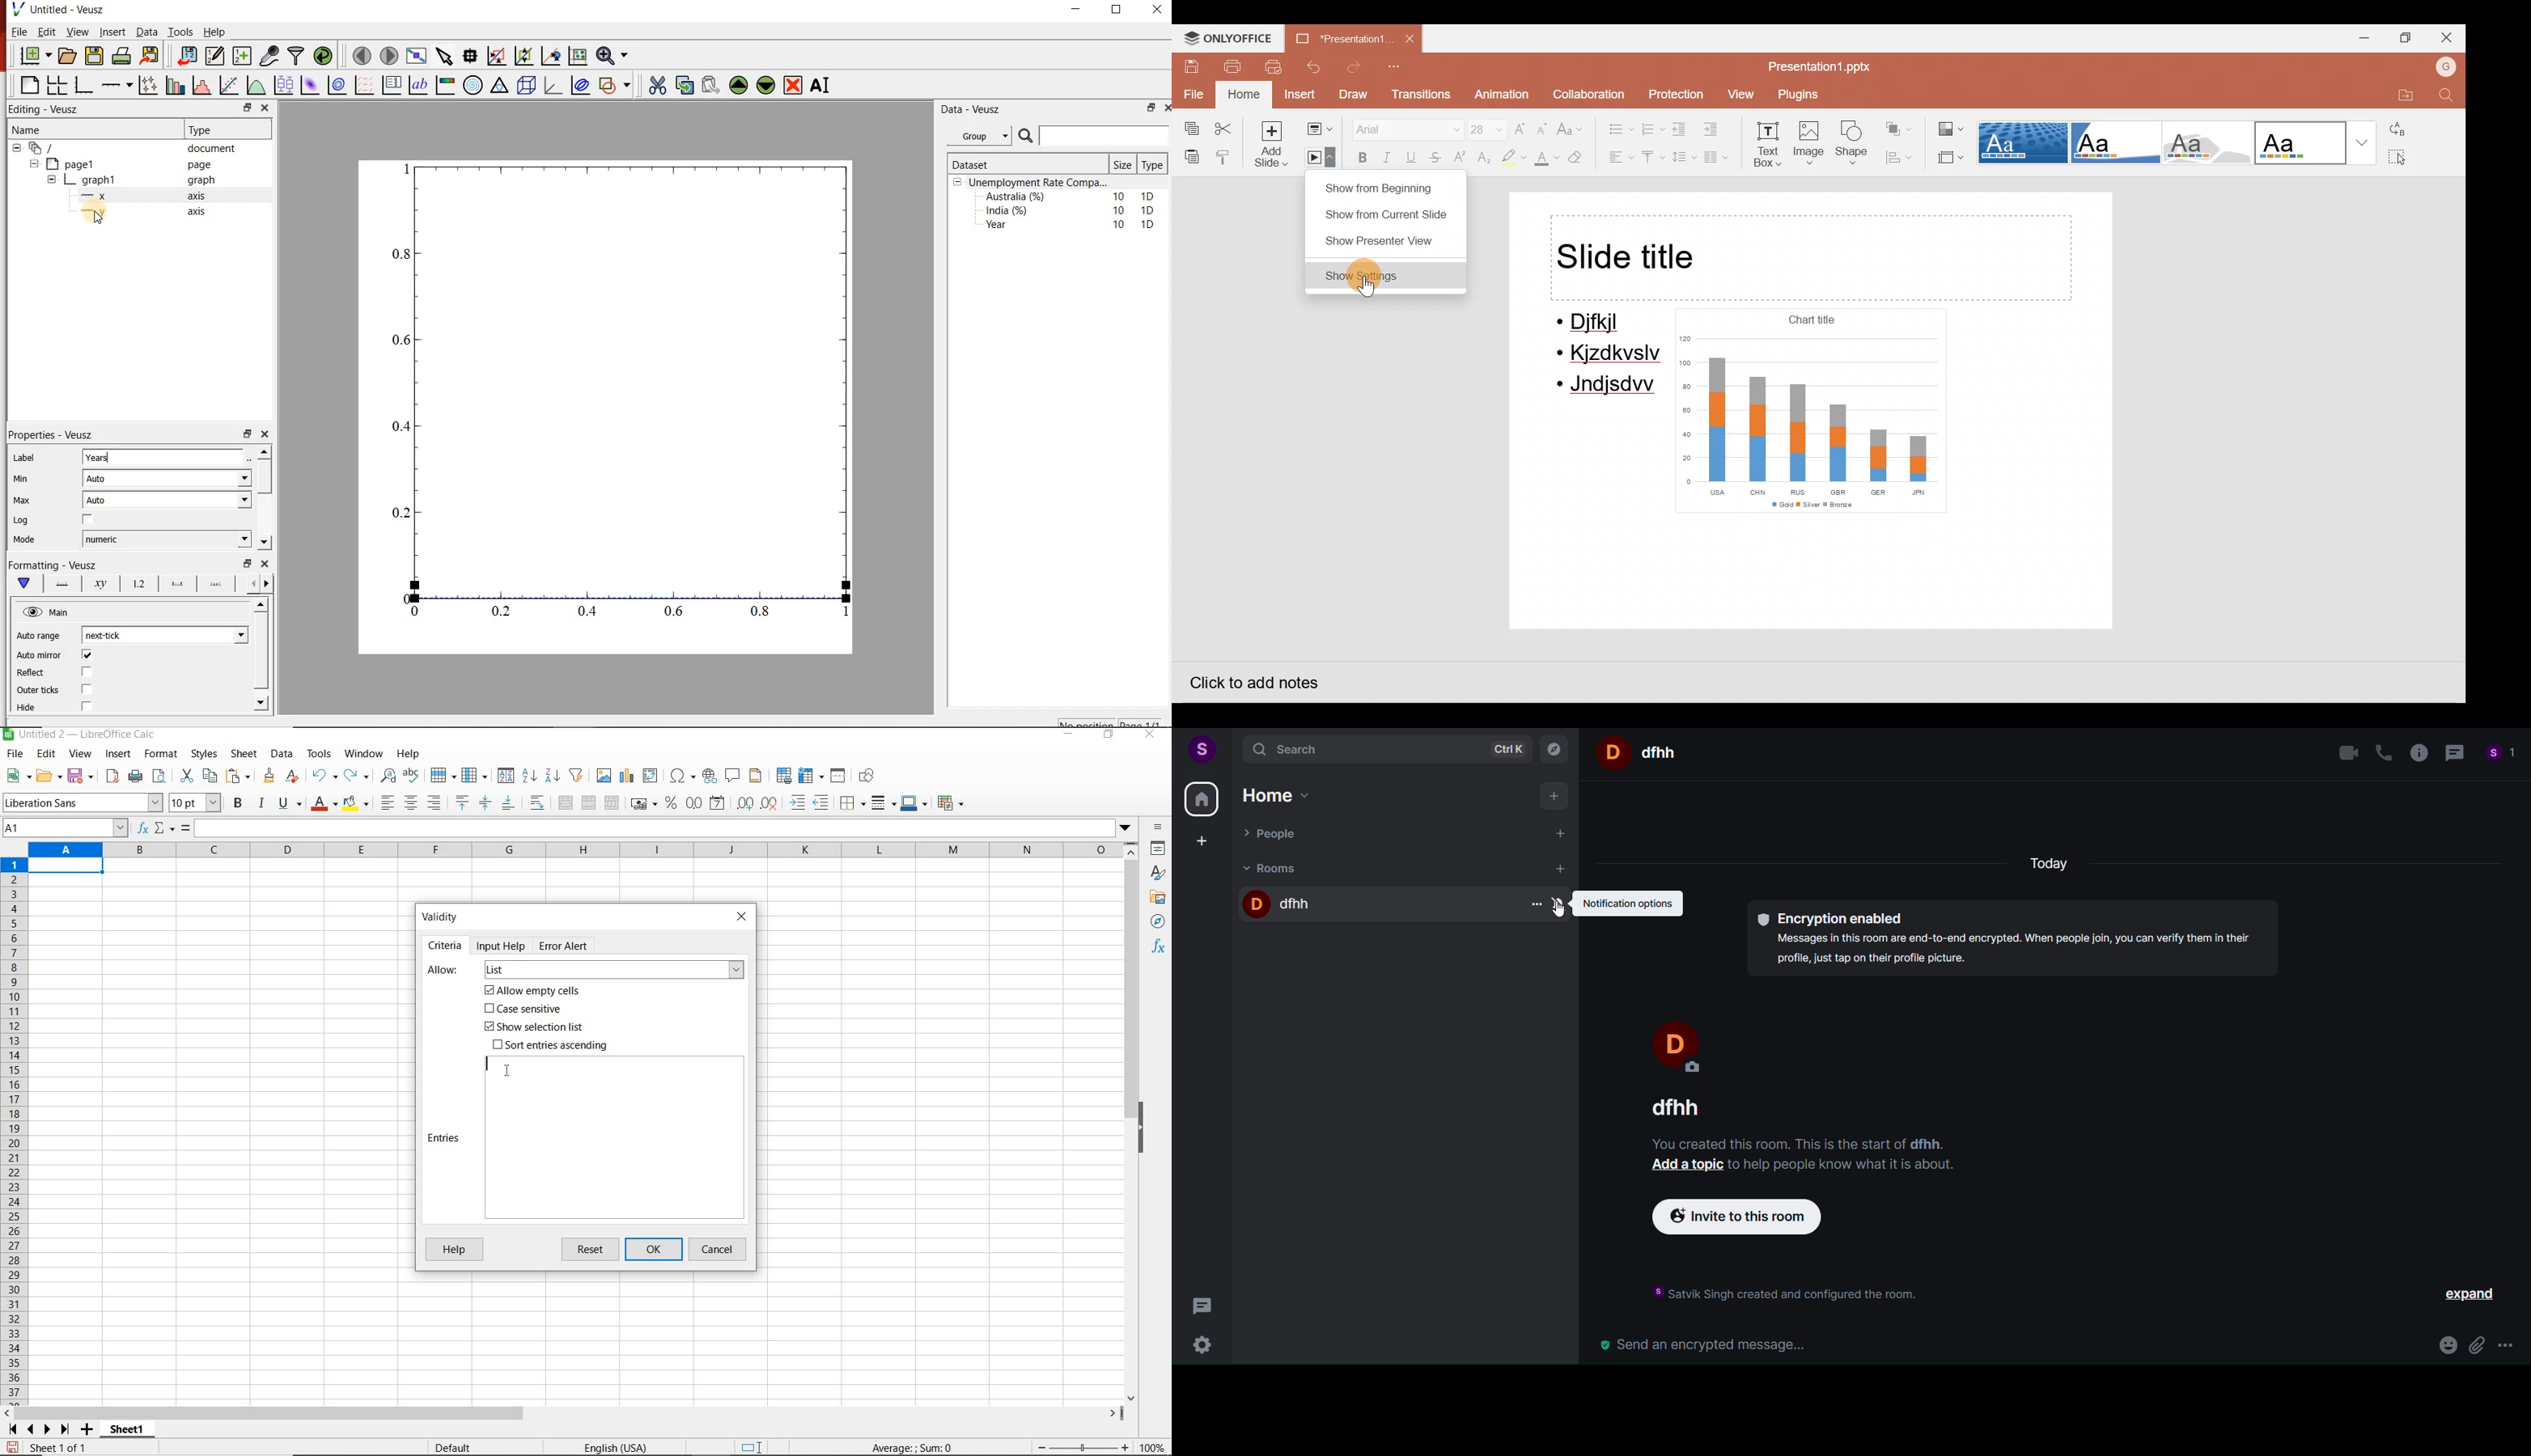 This screenshot has height=1456, width=2548. I want to click on save document, so click(94, 55).